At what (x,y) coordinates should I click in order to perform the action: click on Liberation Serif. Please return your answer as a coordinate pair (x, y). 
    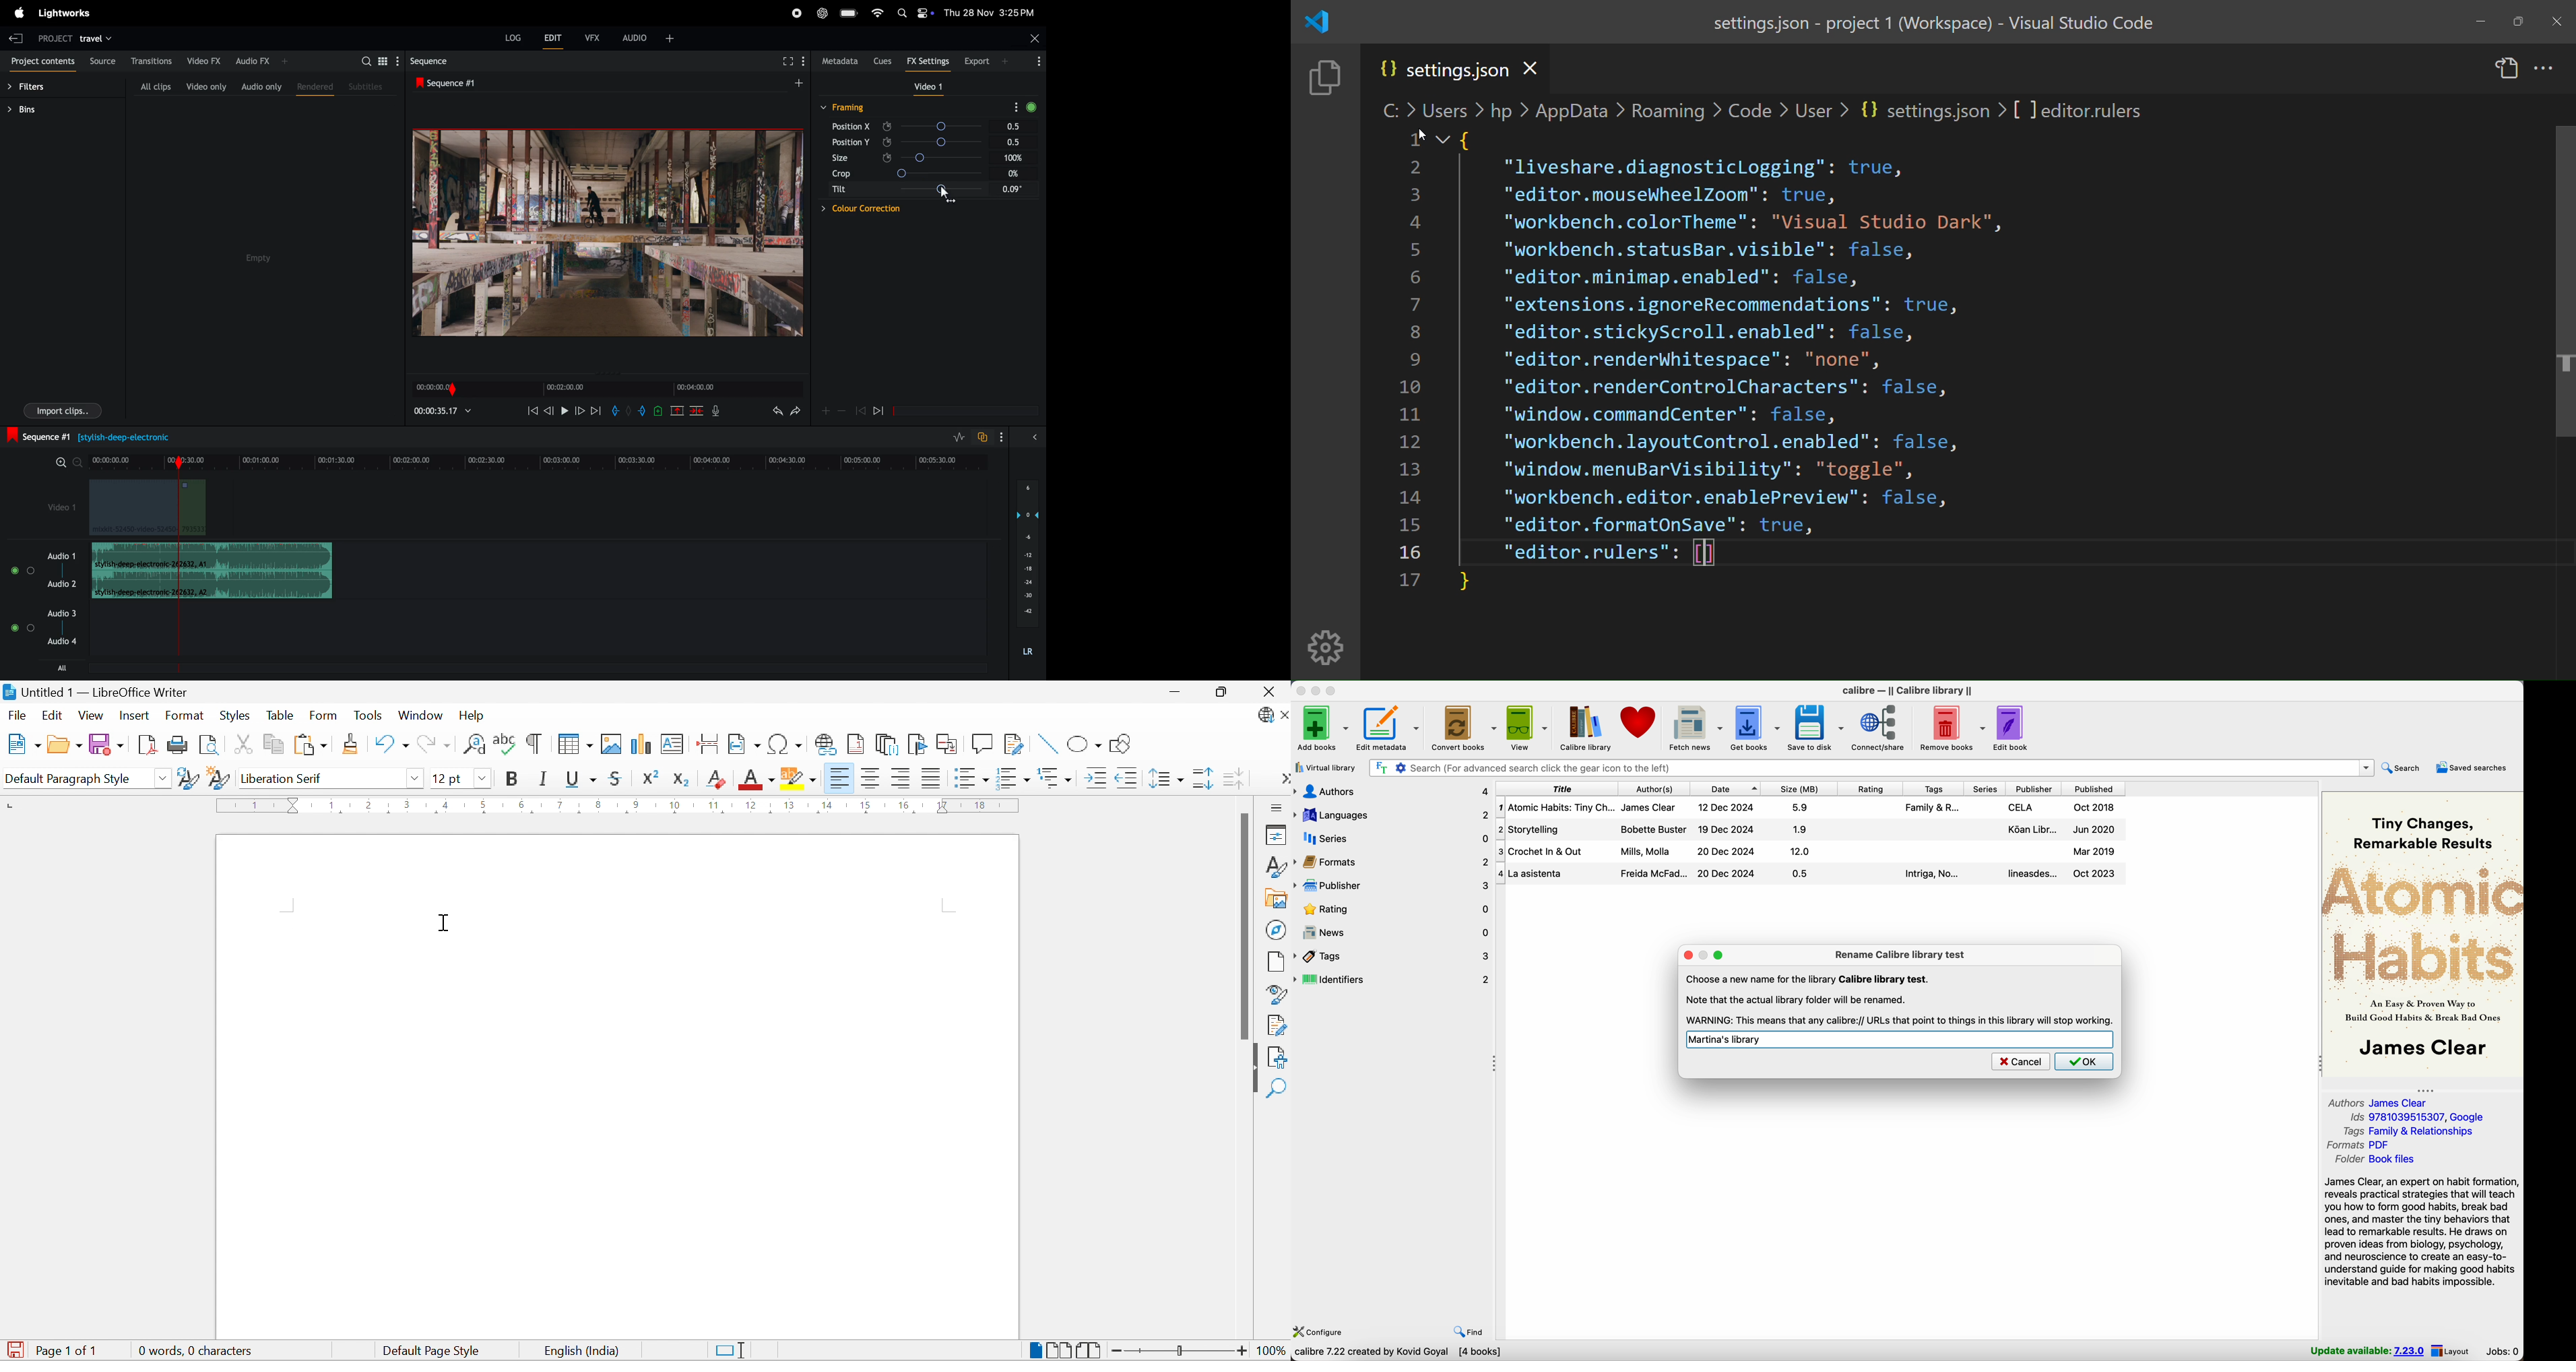
    Looking at the image, I should click on (286, 779).